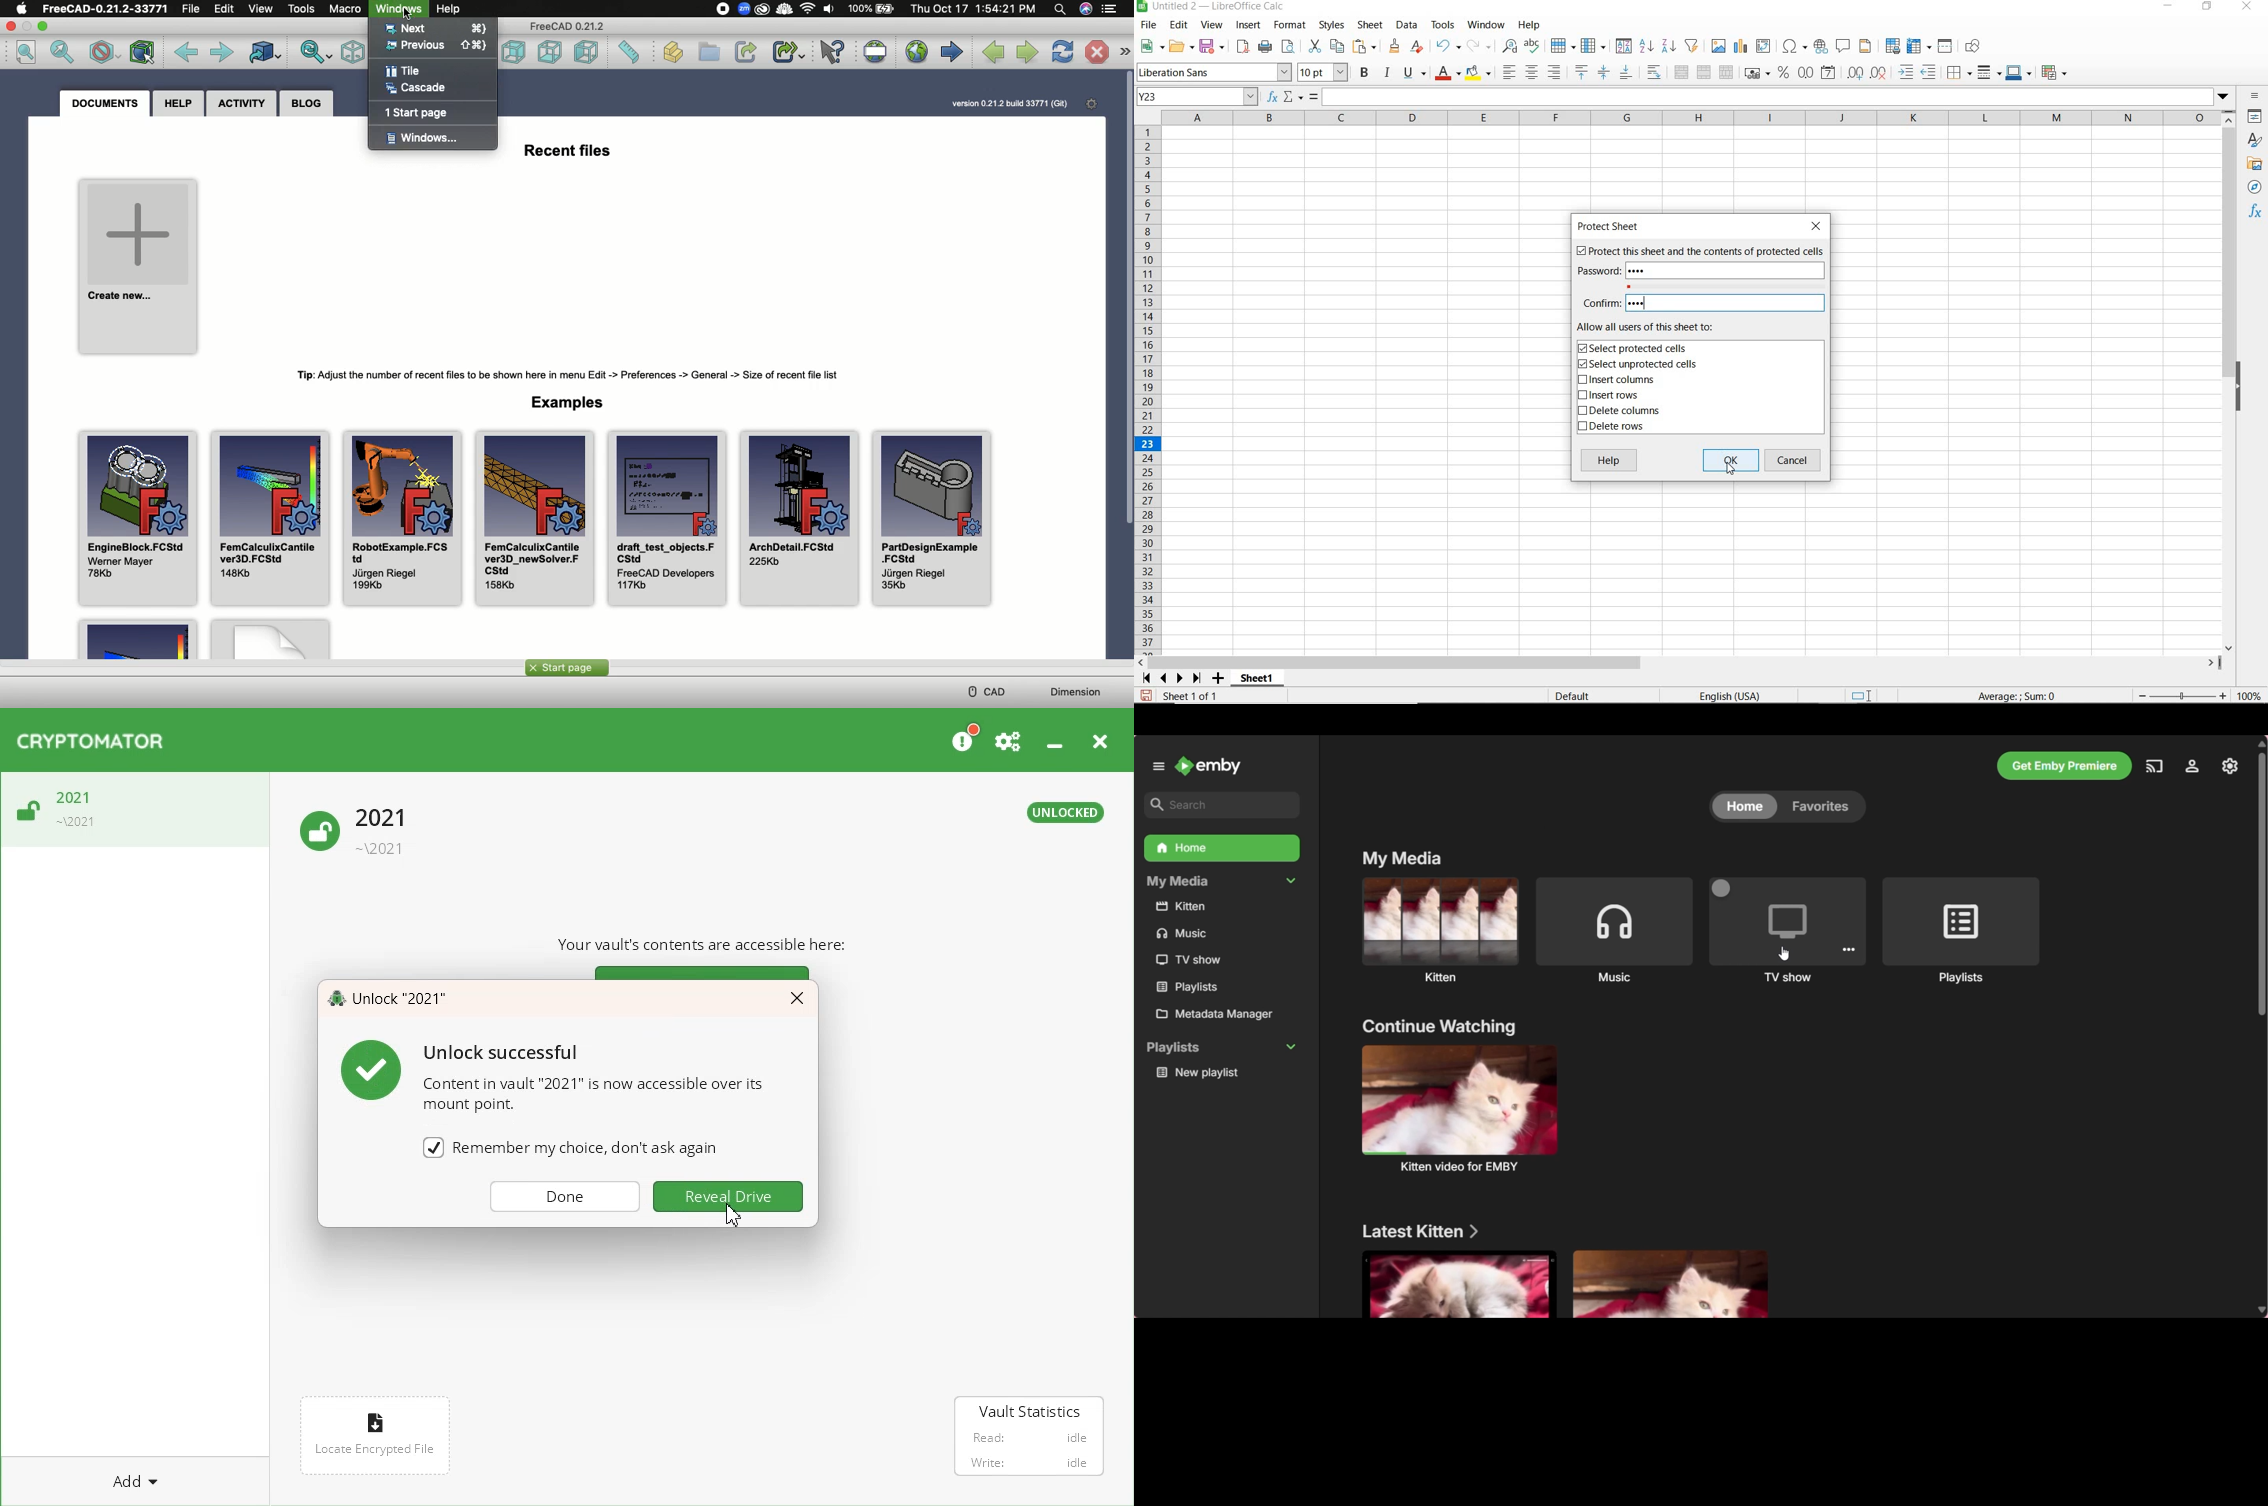 This screenshot has width=2268, height=1512. I want to click on Isometric, so click(354, 53).